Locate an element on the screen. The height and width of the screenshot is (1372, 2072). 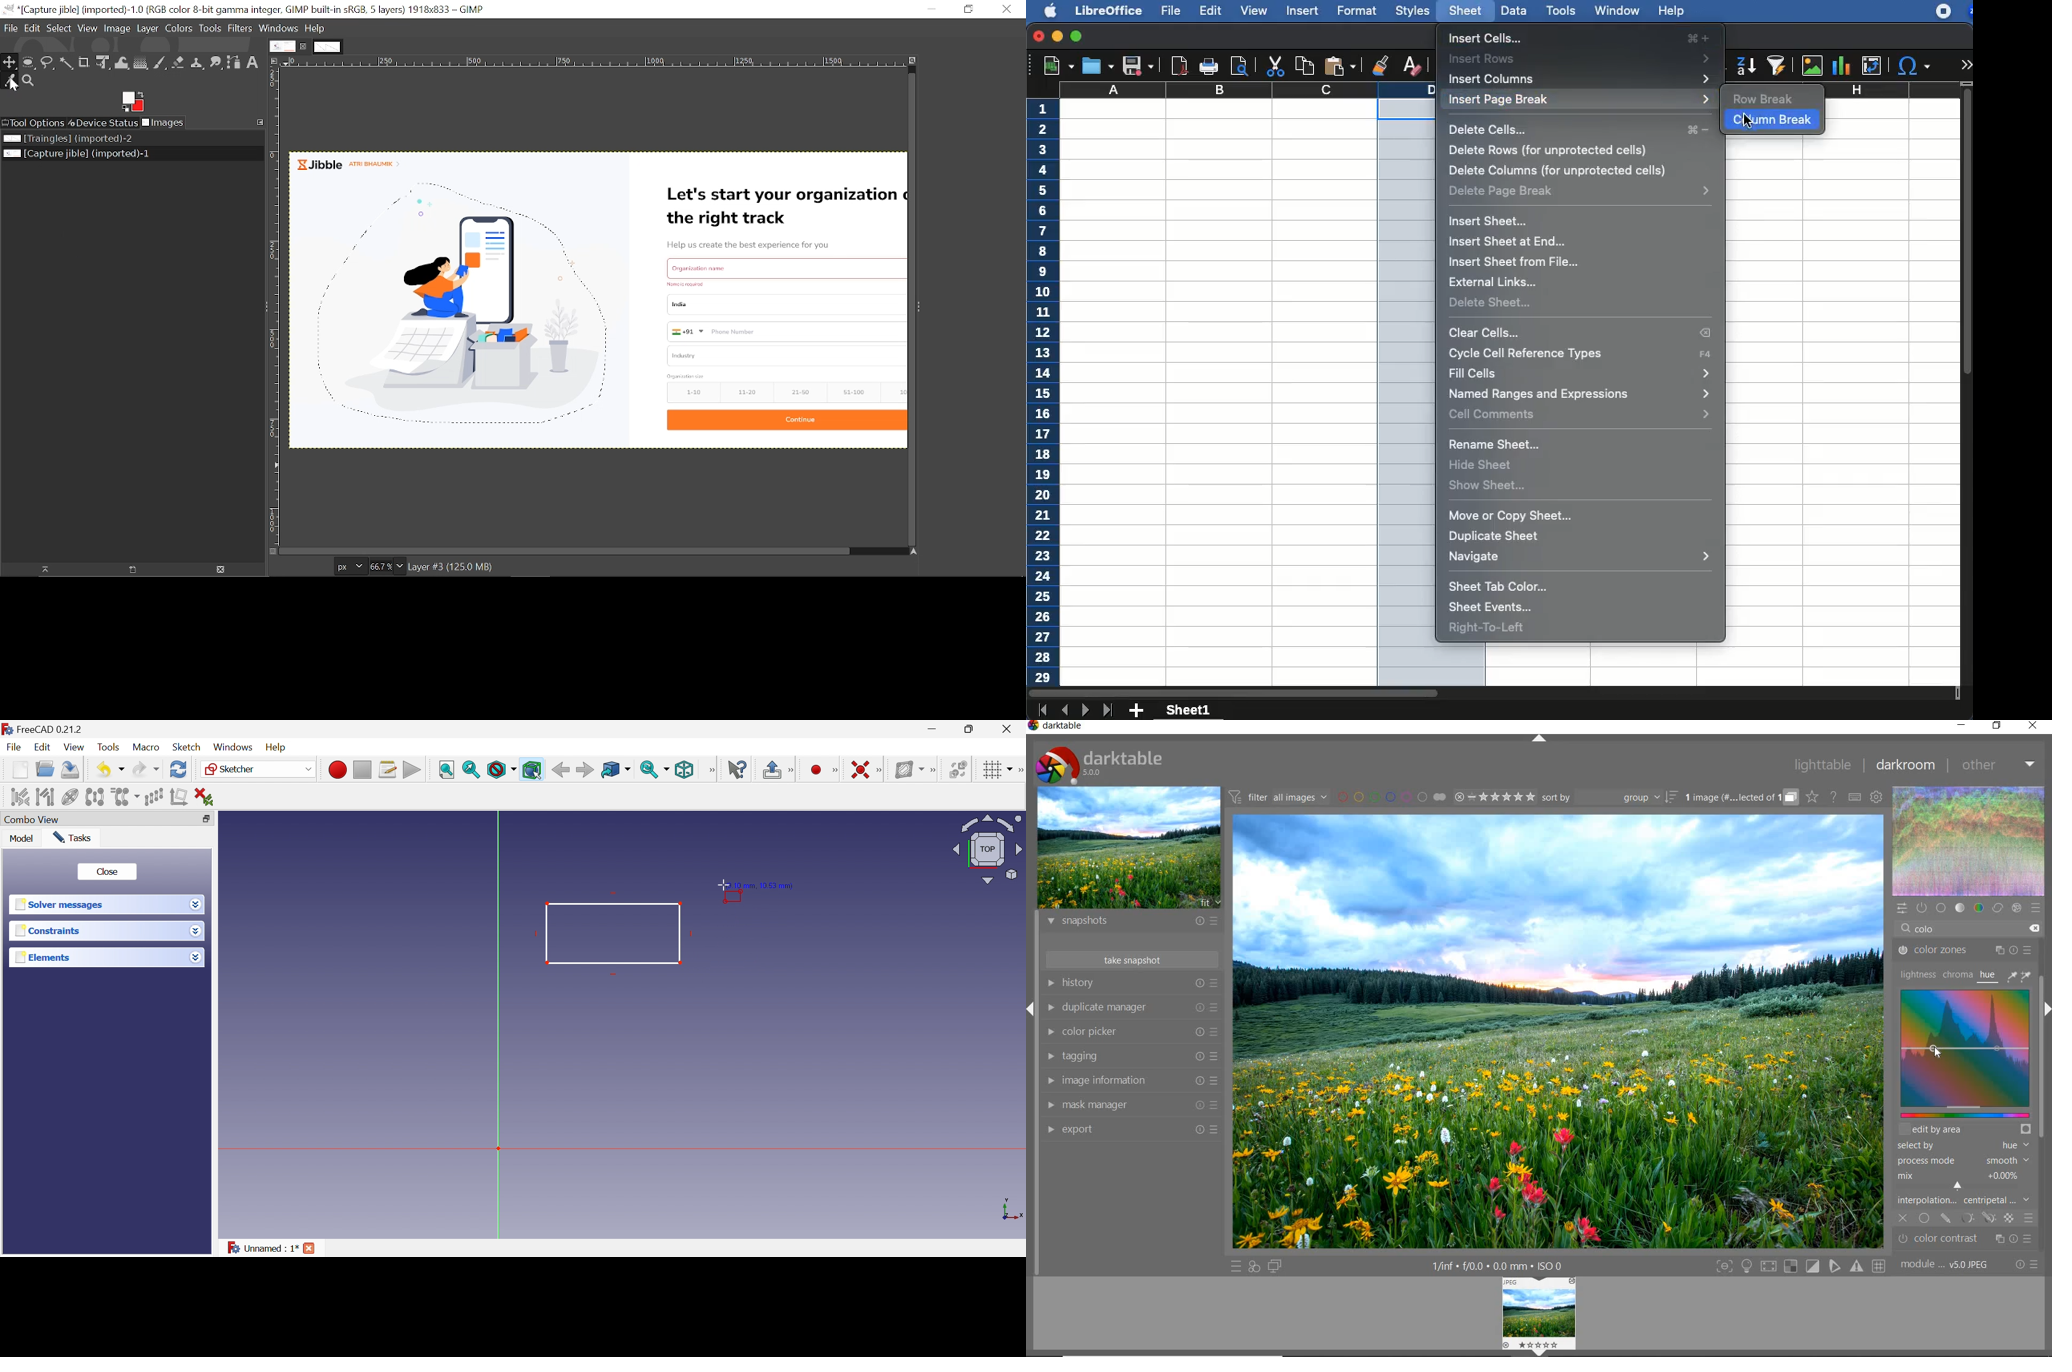
Restore down is located at coordinates (208, 820).